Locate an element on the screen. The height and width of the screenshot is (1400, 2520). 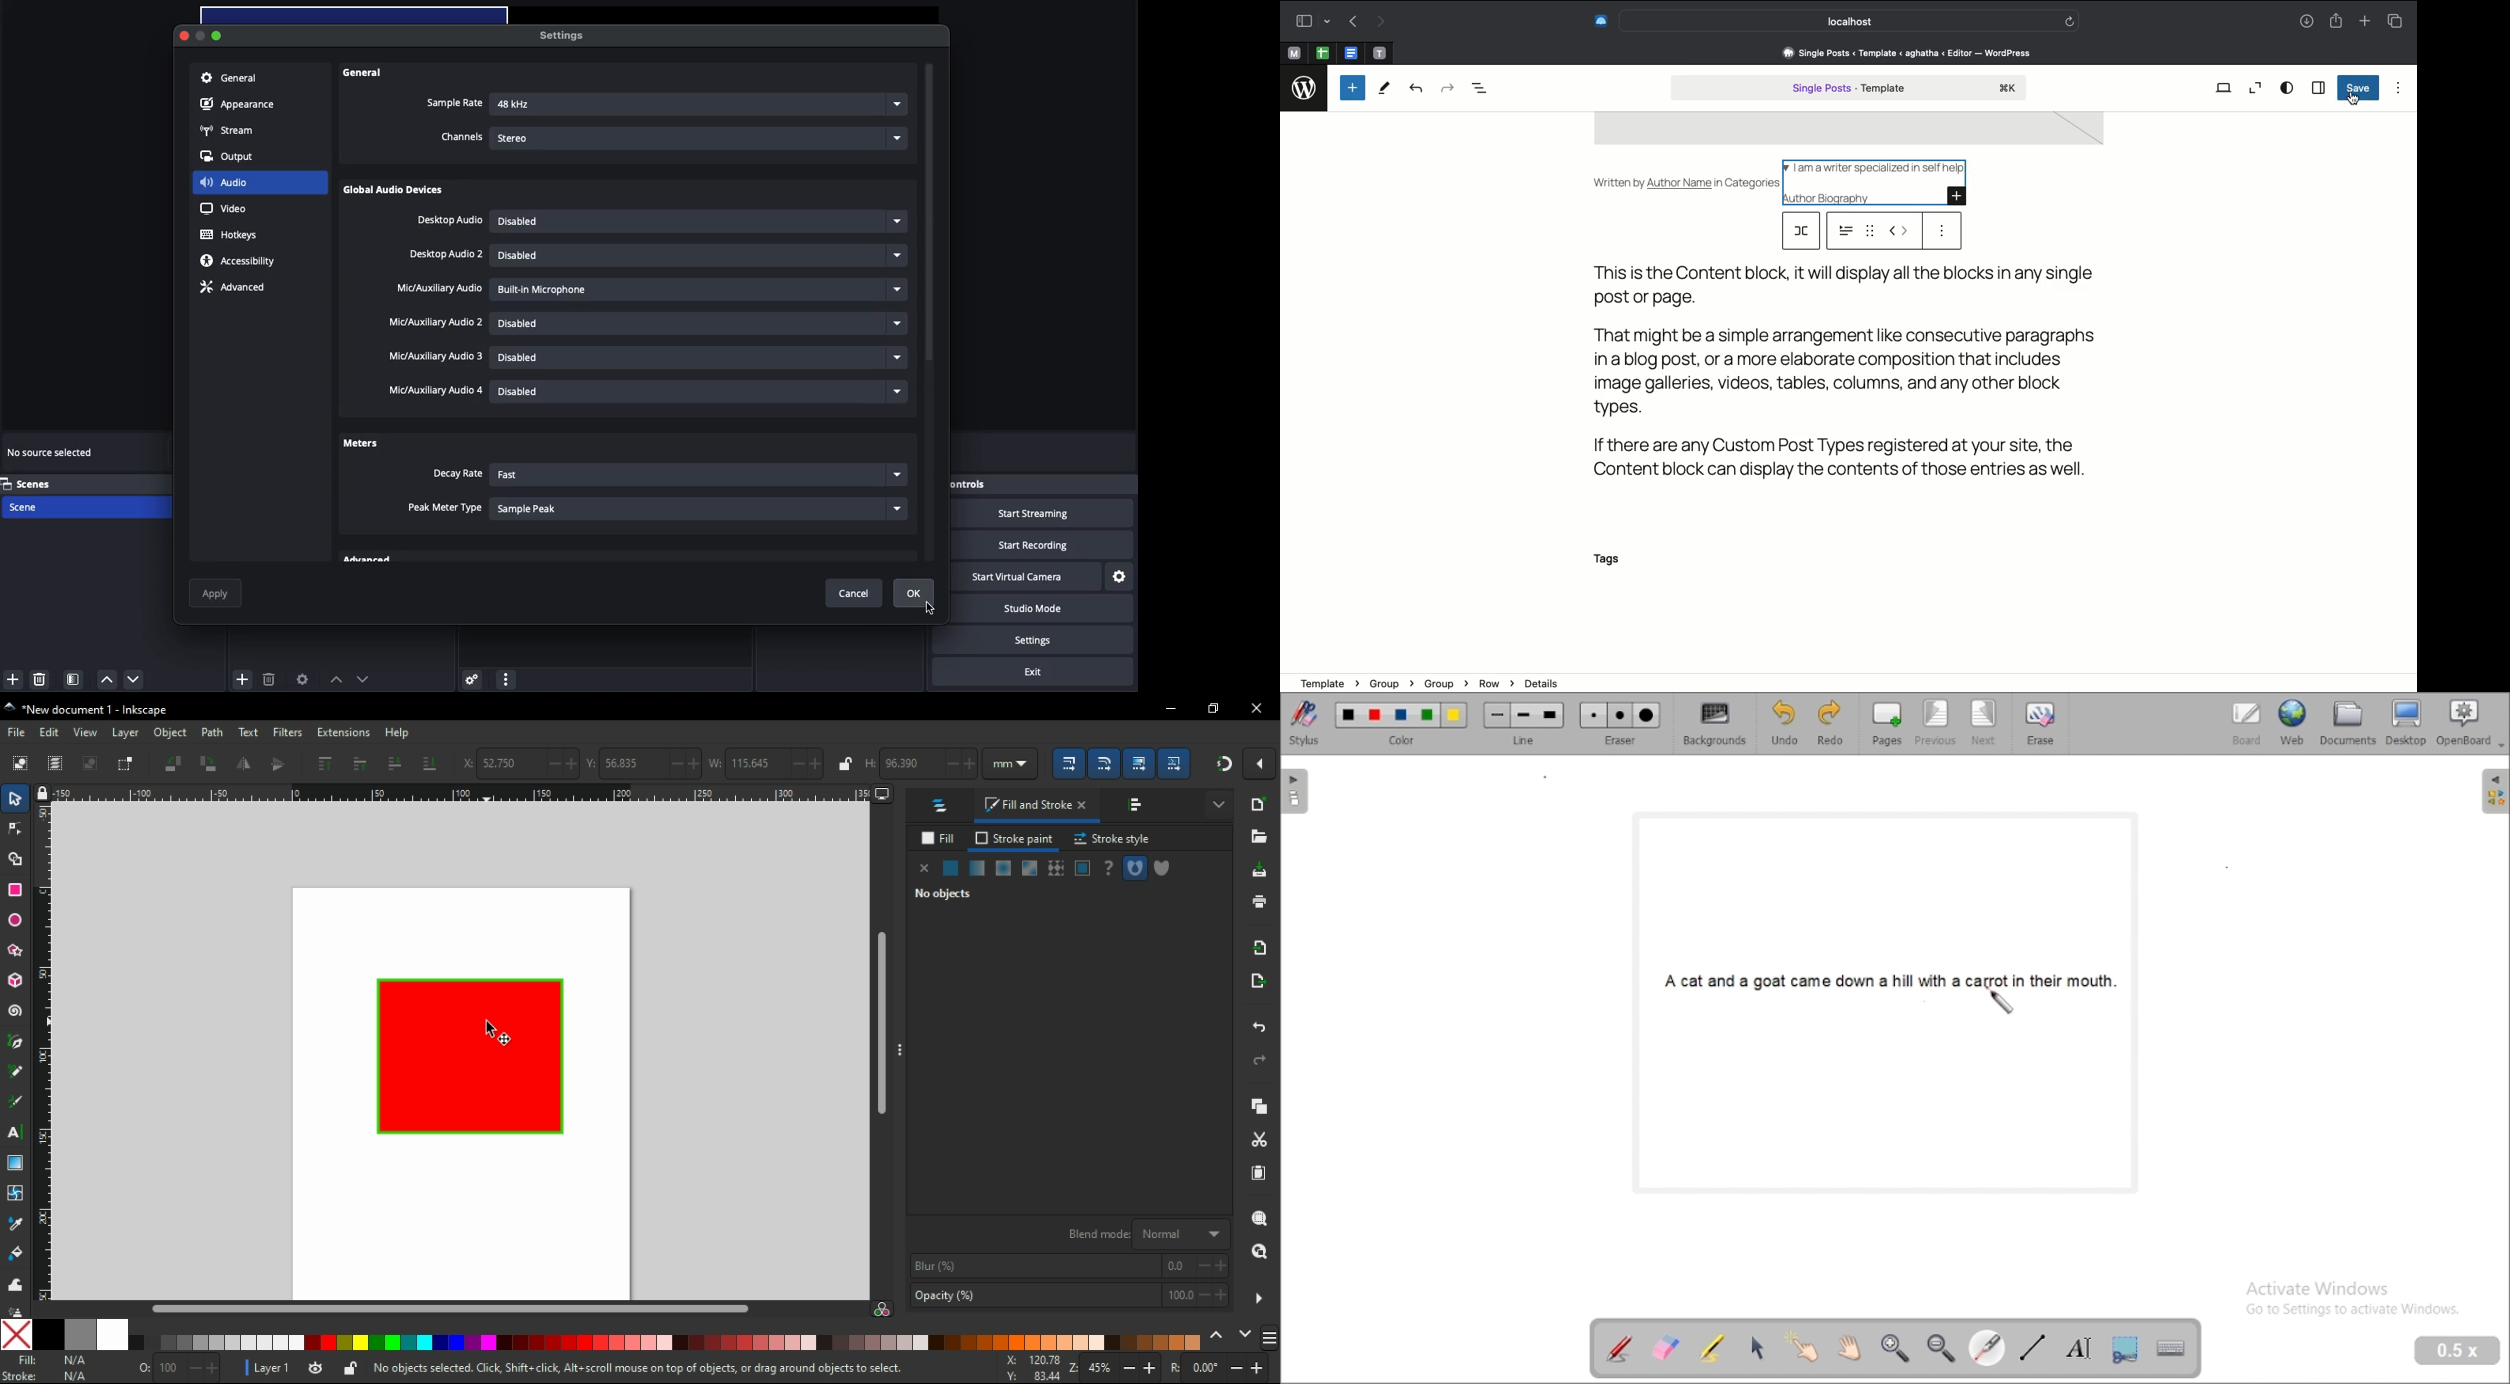
Scroll is located at coordinates (930, 314).